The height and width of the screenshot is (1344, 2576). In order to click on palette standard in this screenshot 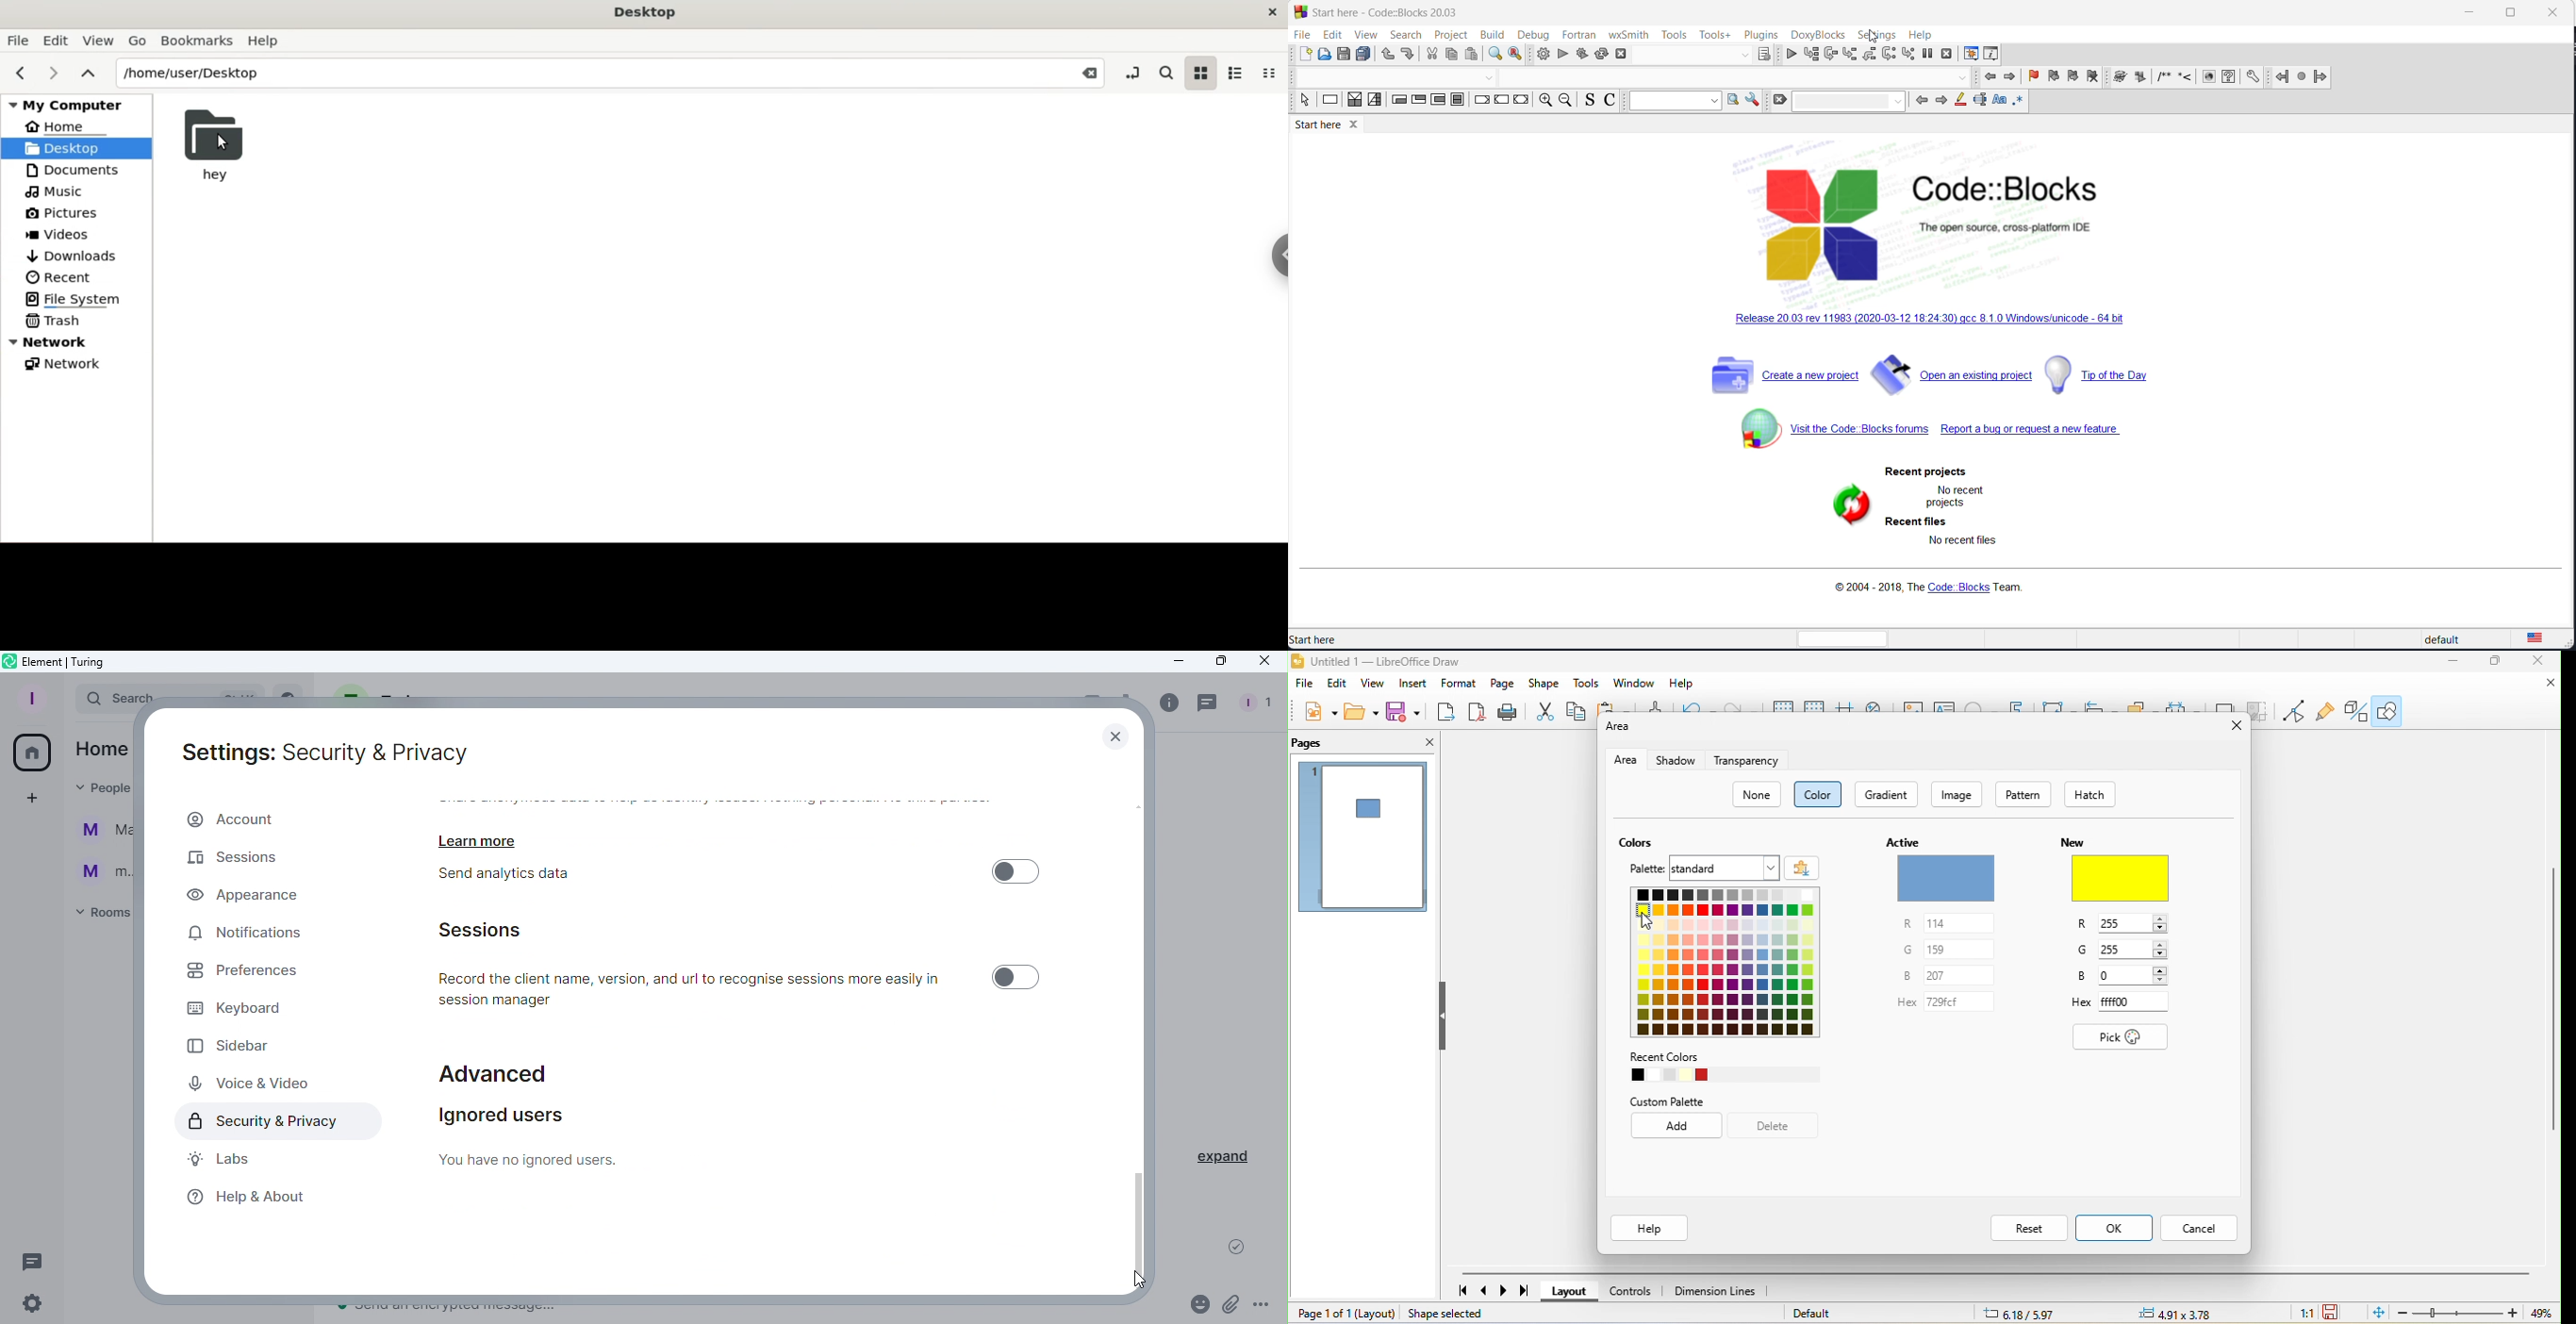, I will do `click(1704, 867)`.